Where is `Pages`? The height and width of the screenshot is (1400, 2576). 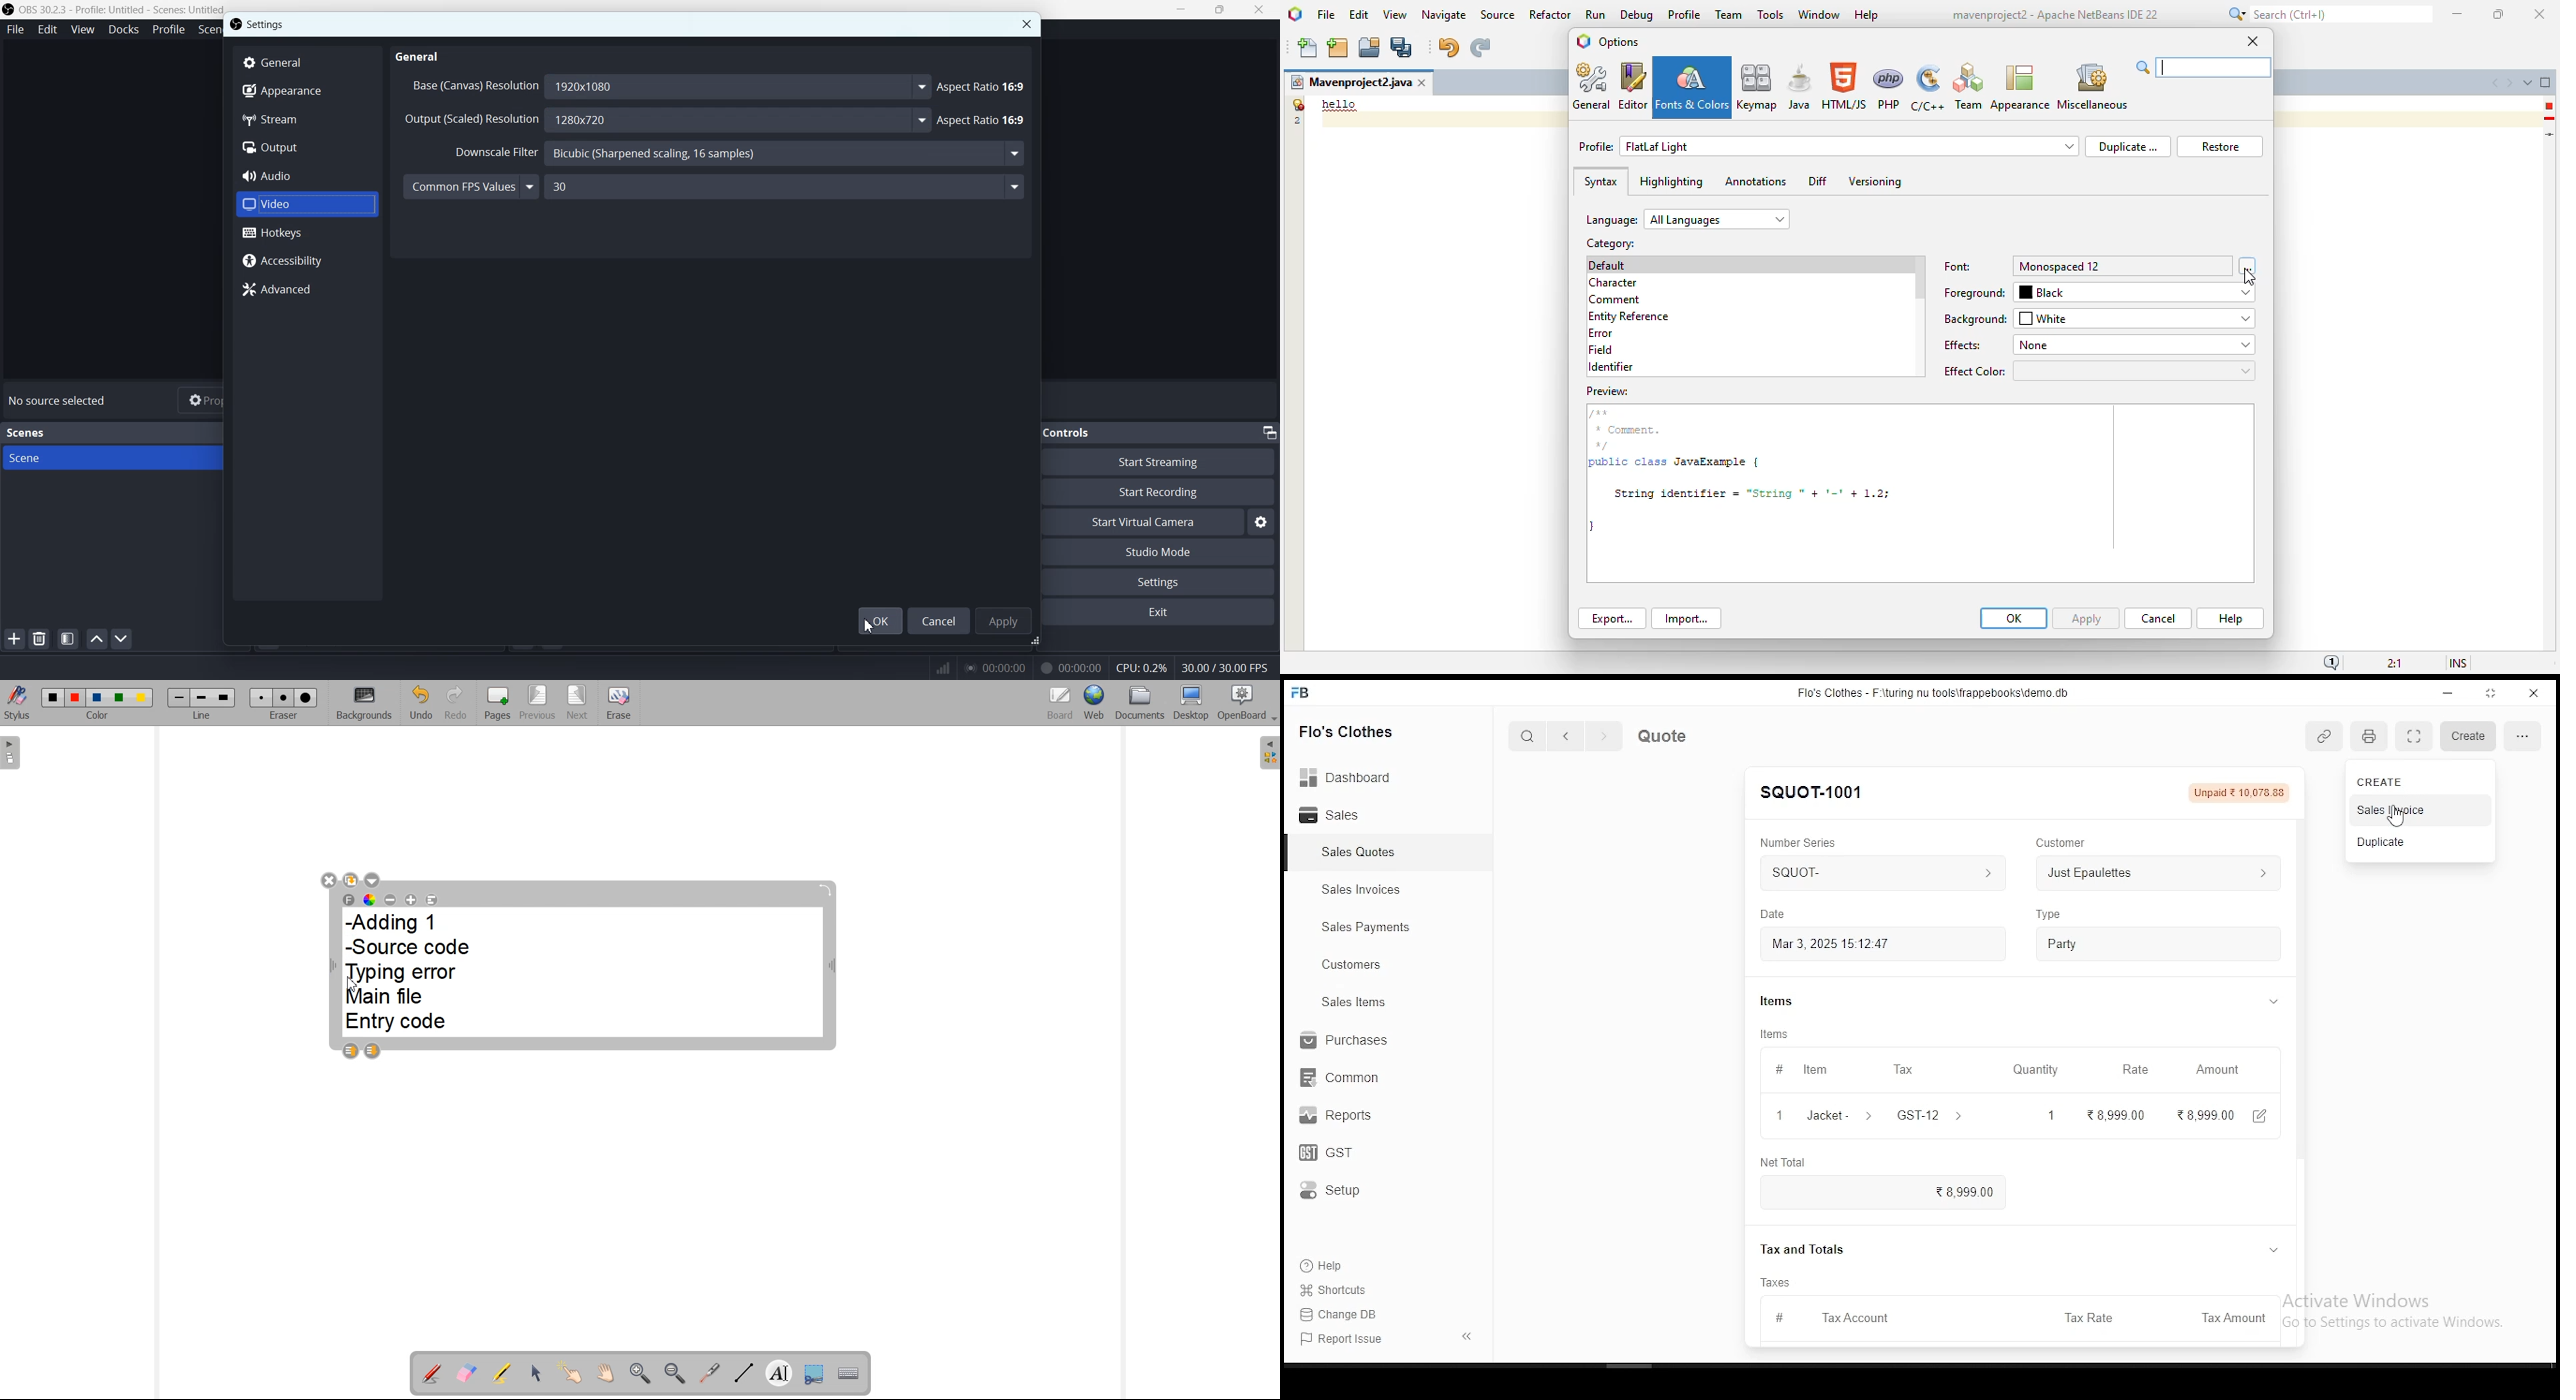 Pages is located at coordinates (498, 703).